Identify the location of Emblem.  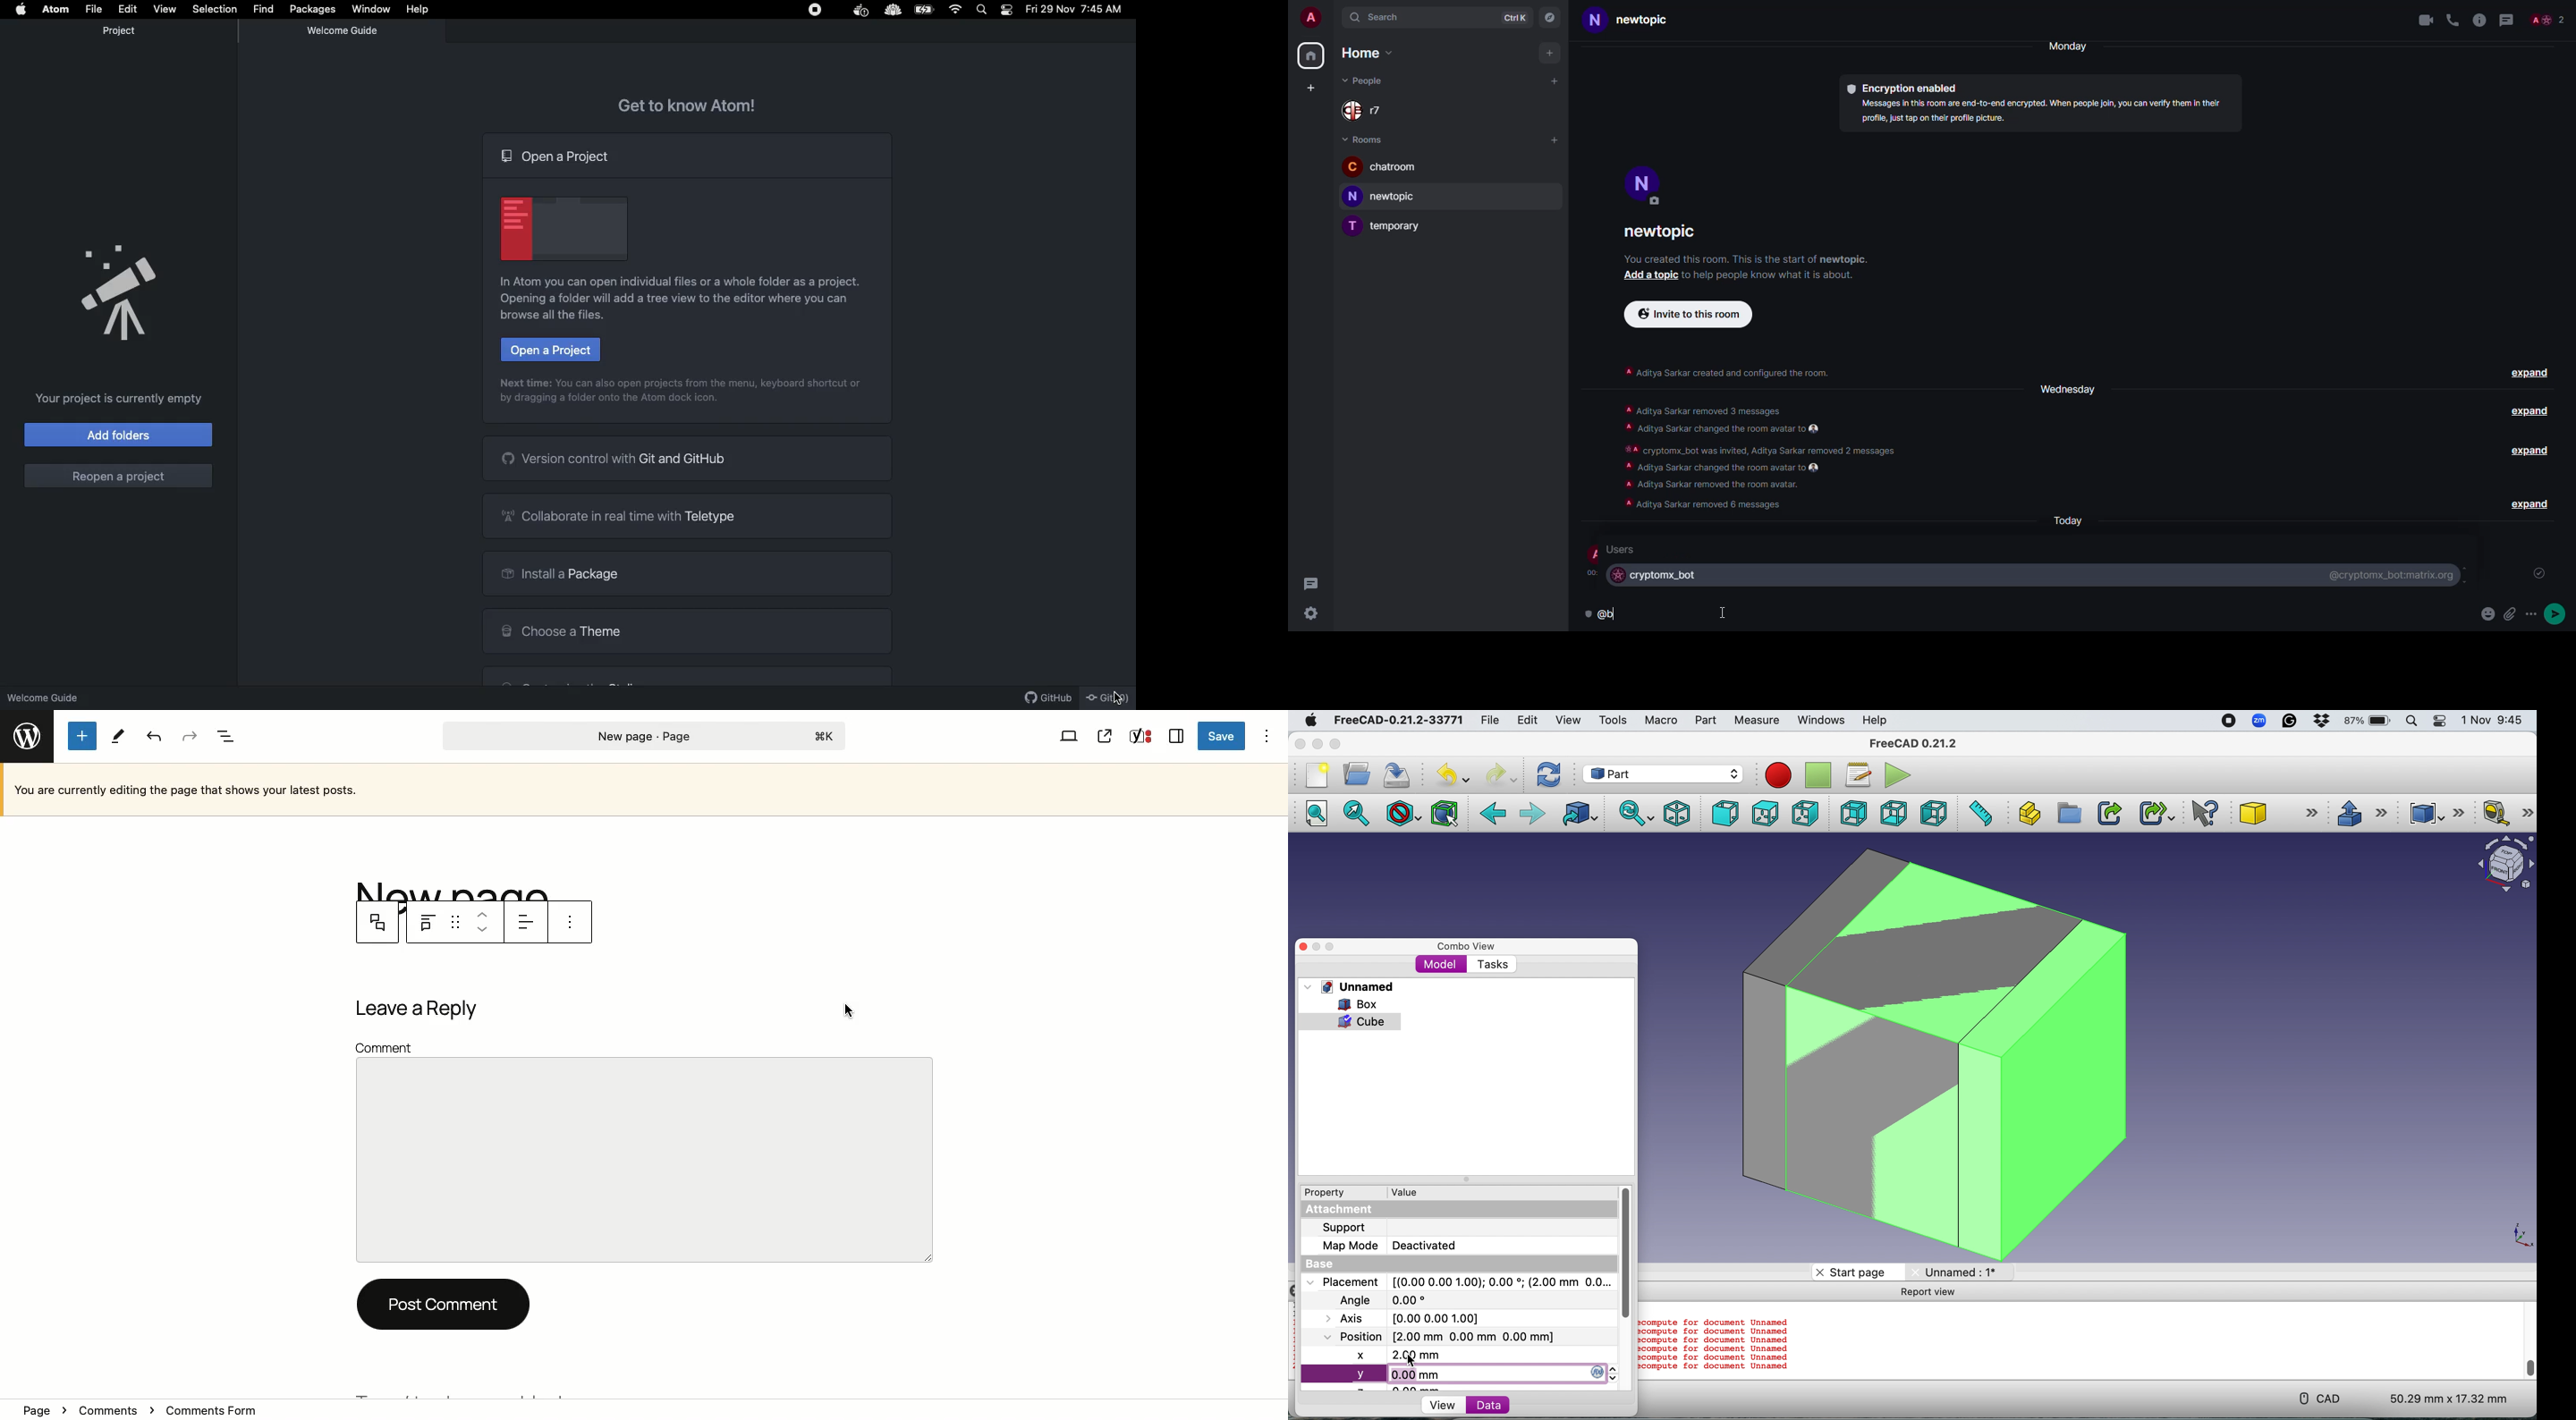
(563, 230).